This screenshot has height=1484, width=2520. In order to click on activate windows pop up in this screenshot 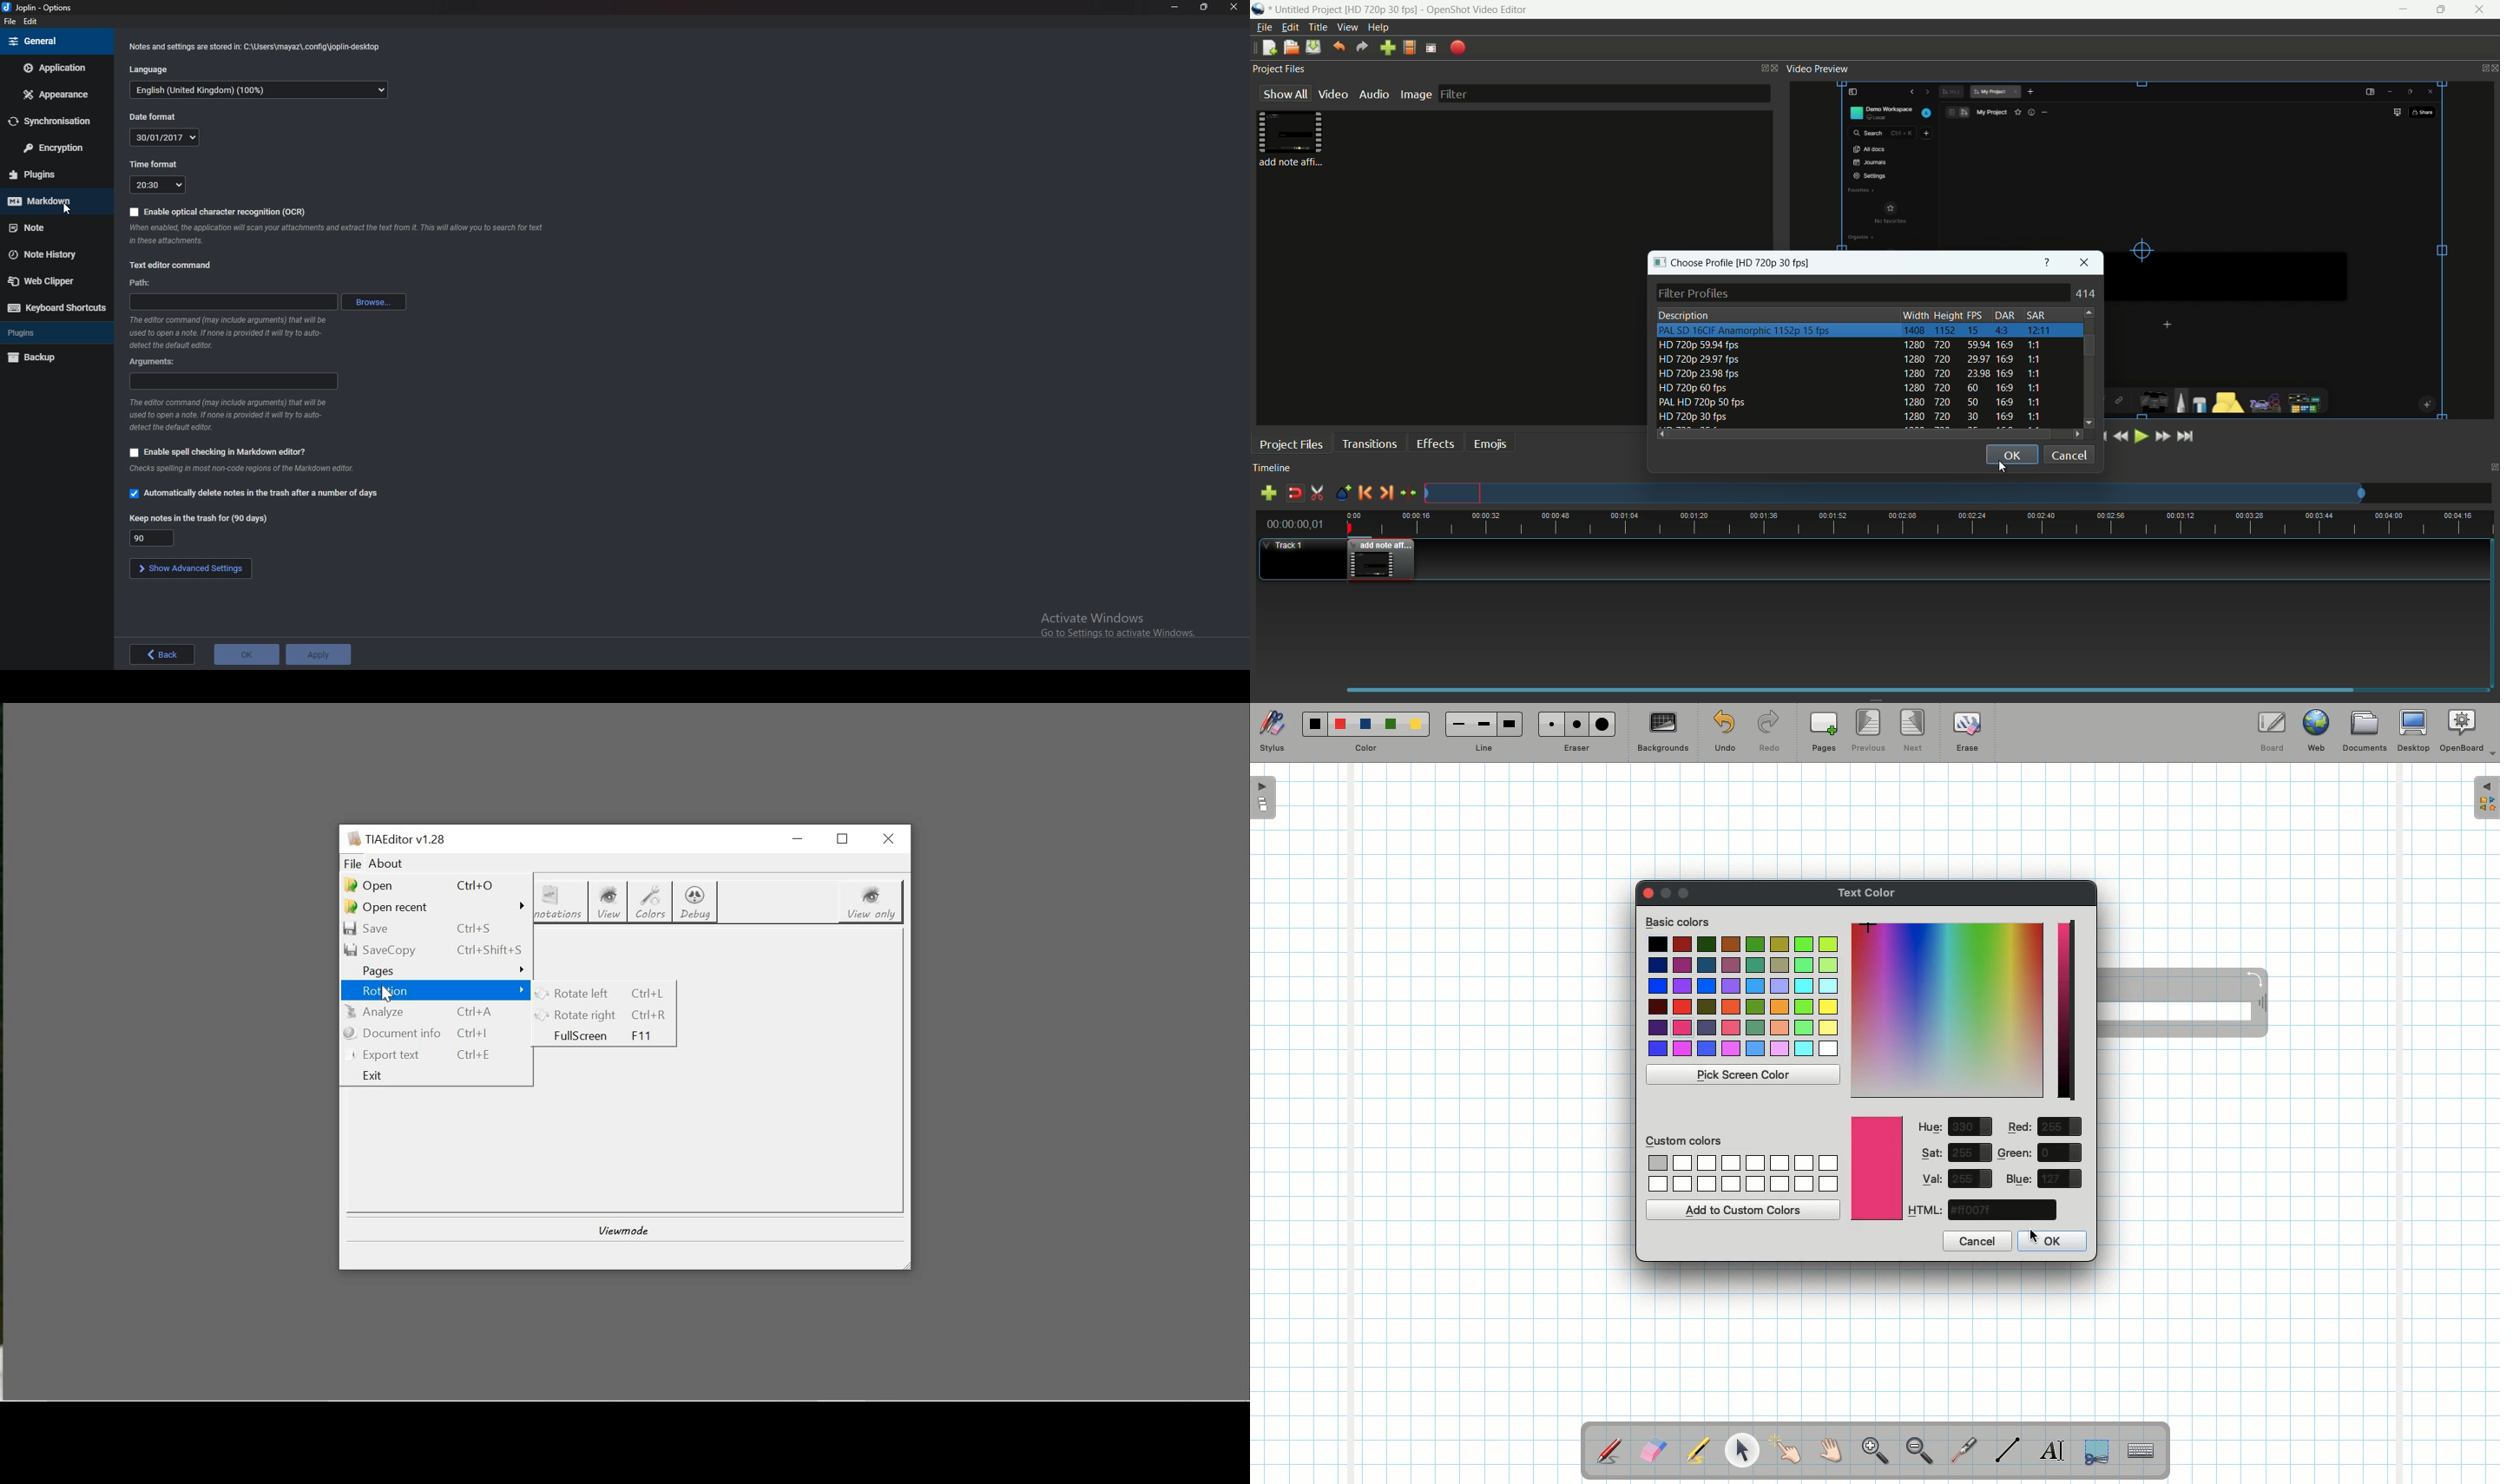, I will do `click(1112, 630)`.